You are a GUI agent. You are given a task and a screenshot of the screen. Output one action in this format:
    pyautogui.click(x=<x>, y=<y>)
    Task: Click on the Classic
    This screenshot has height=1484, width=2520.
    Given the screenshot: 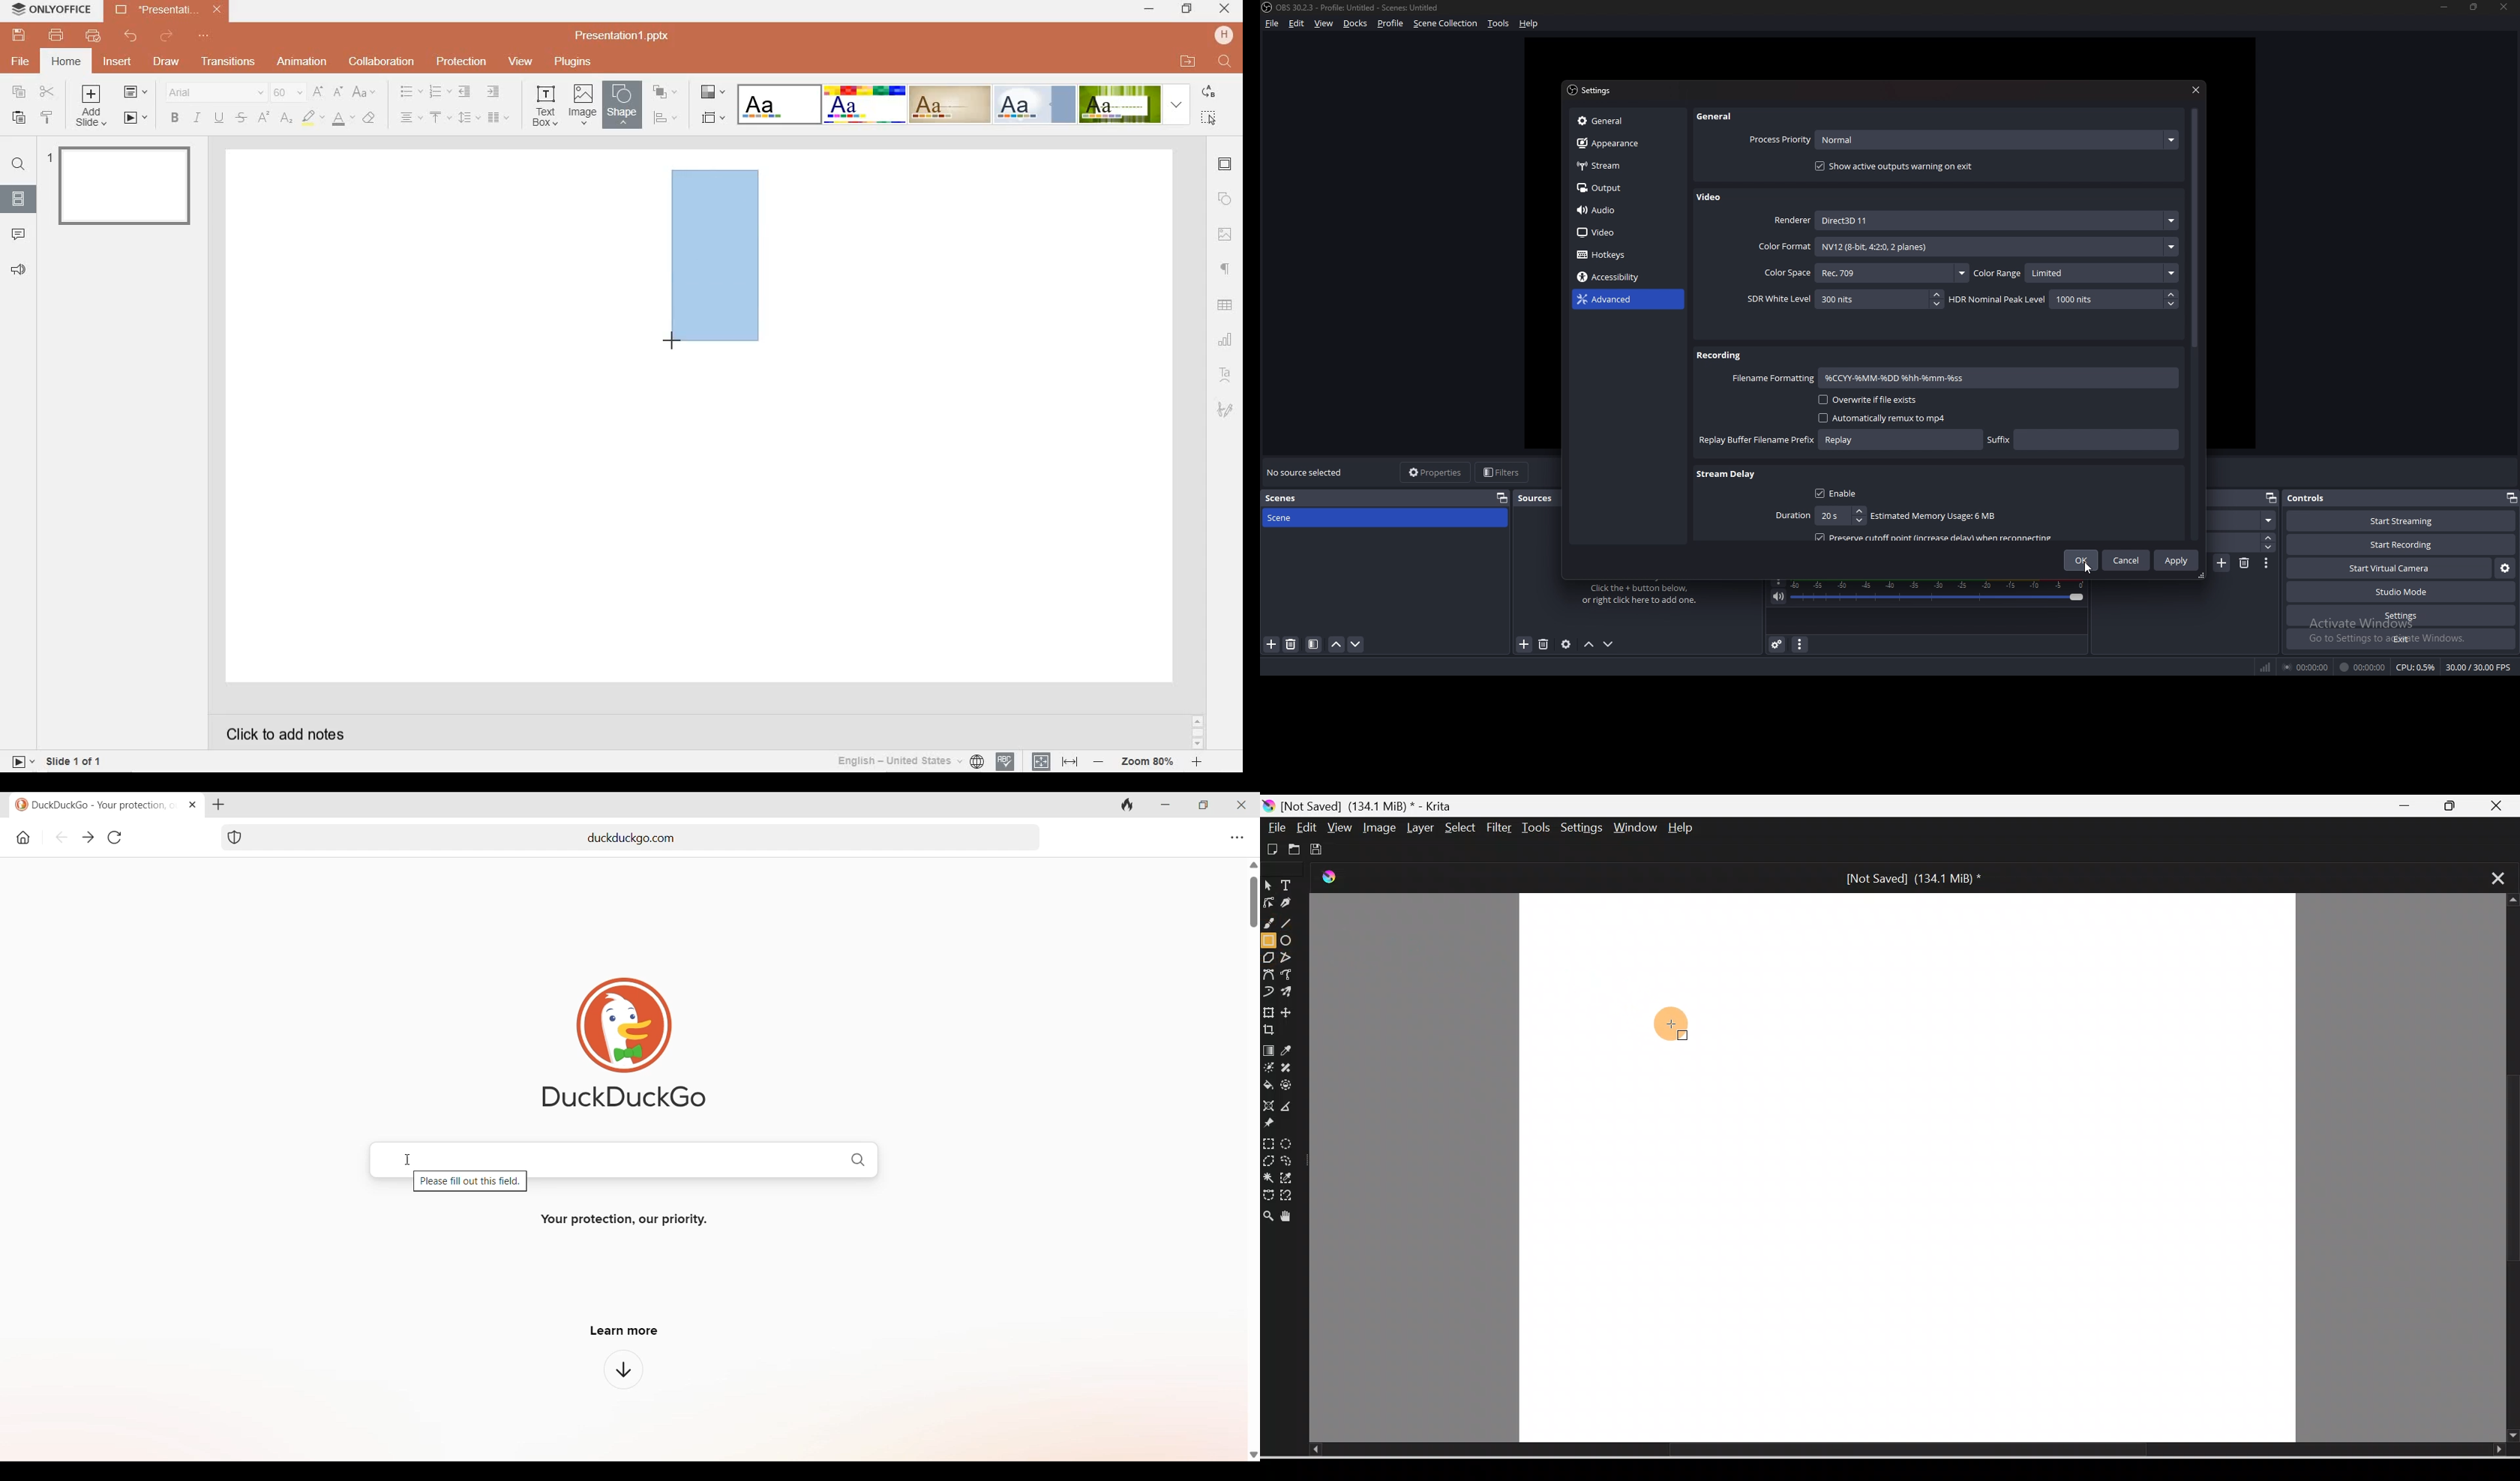 What is the action you would take?
    pyautogui.click(x=949, y=104)
    